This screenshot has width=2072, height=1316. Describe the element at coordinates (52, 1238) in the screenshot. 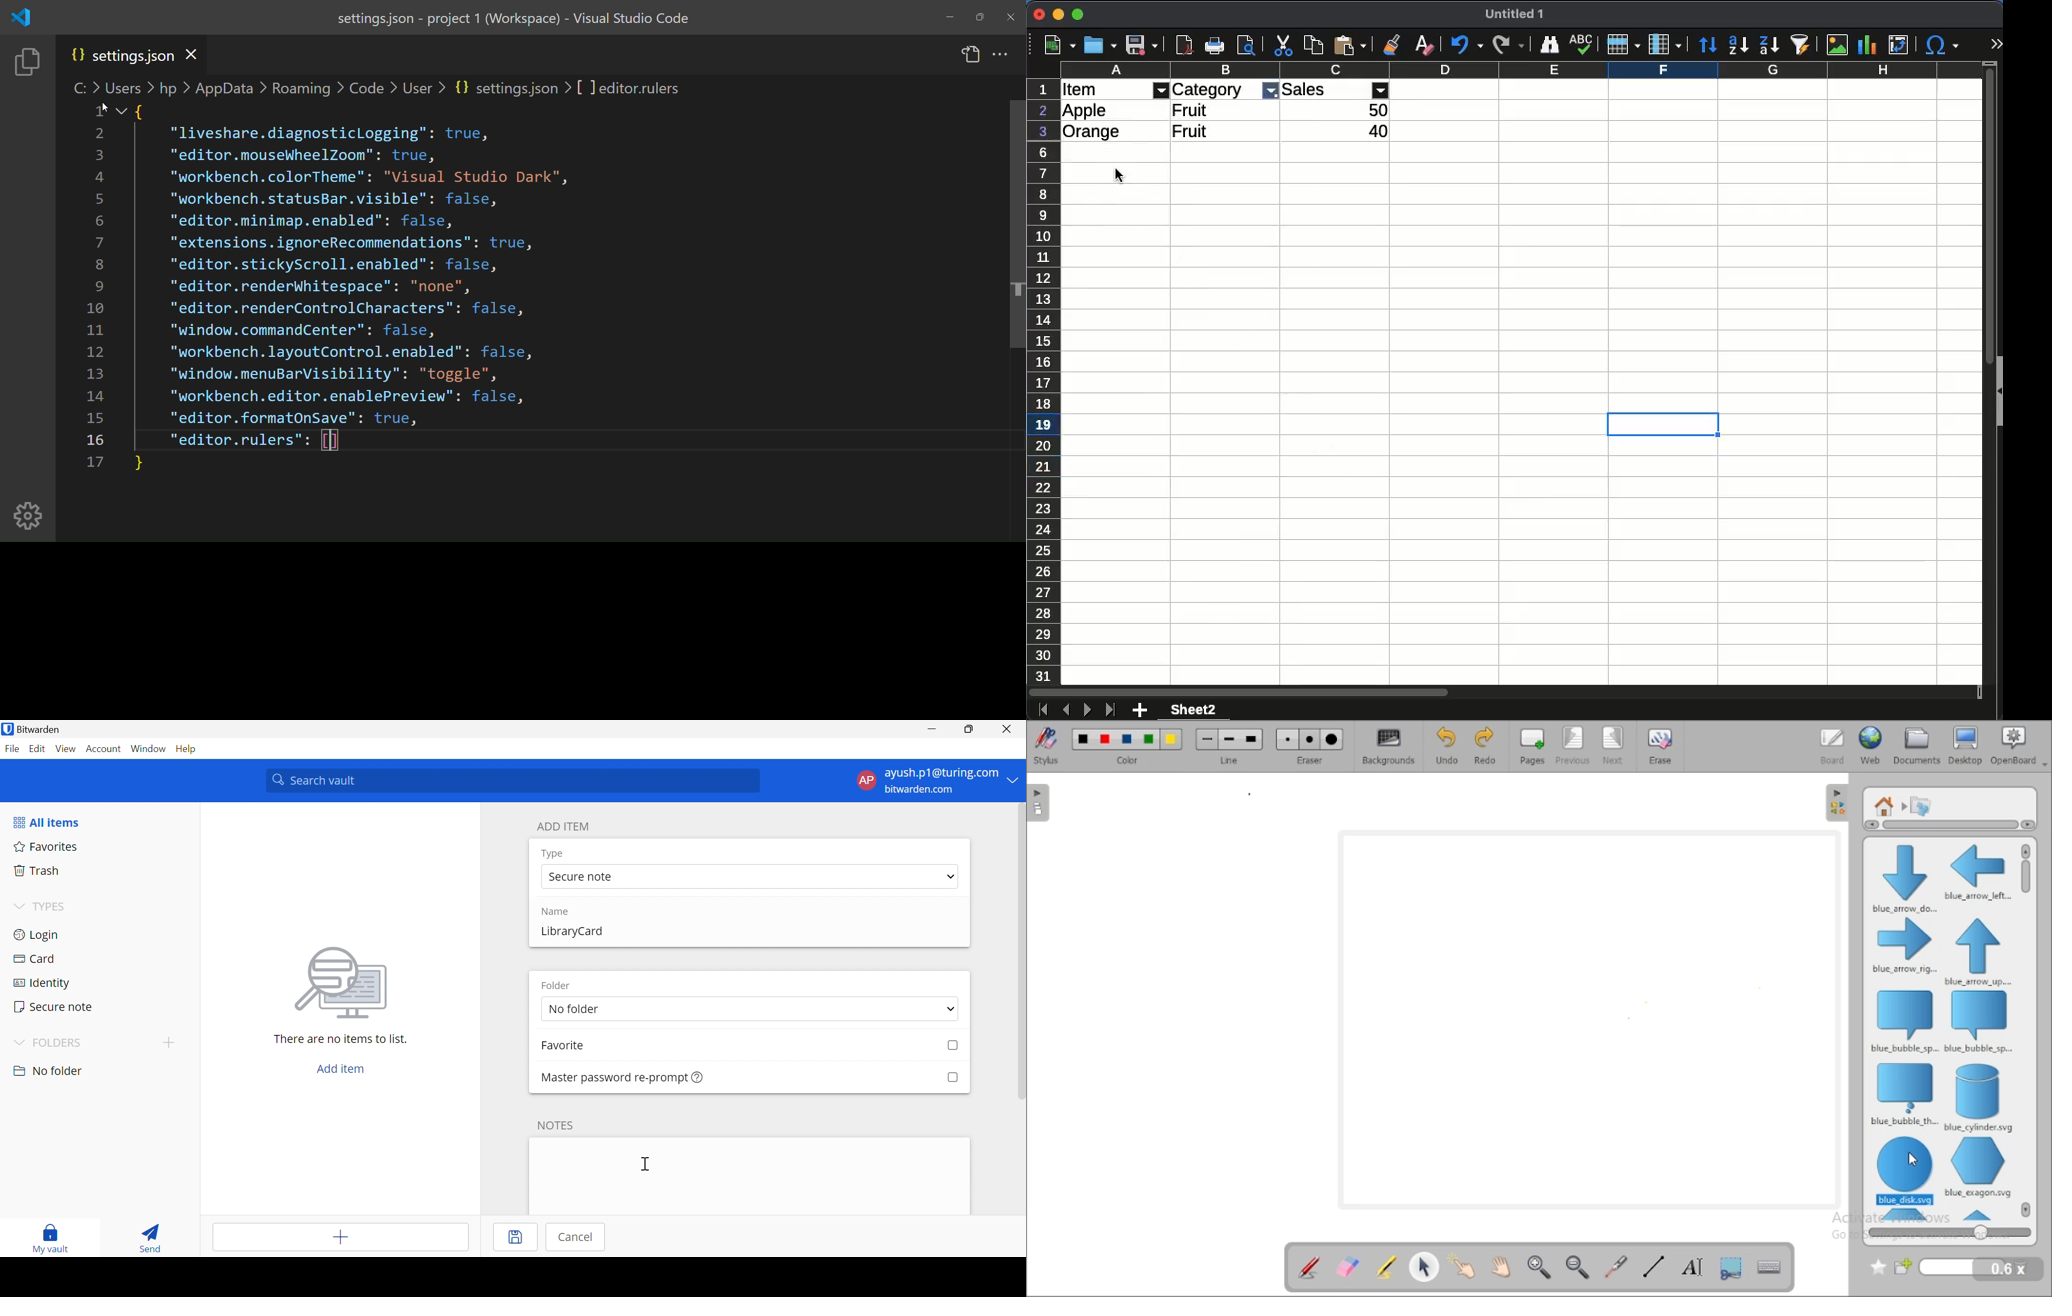

I see `My vault` at that location.